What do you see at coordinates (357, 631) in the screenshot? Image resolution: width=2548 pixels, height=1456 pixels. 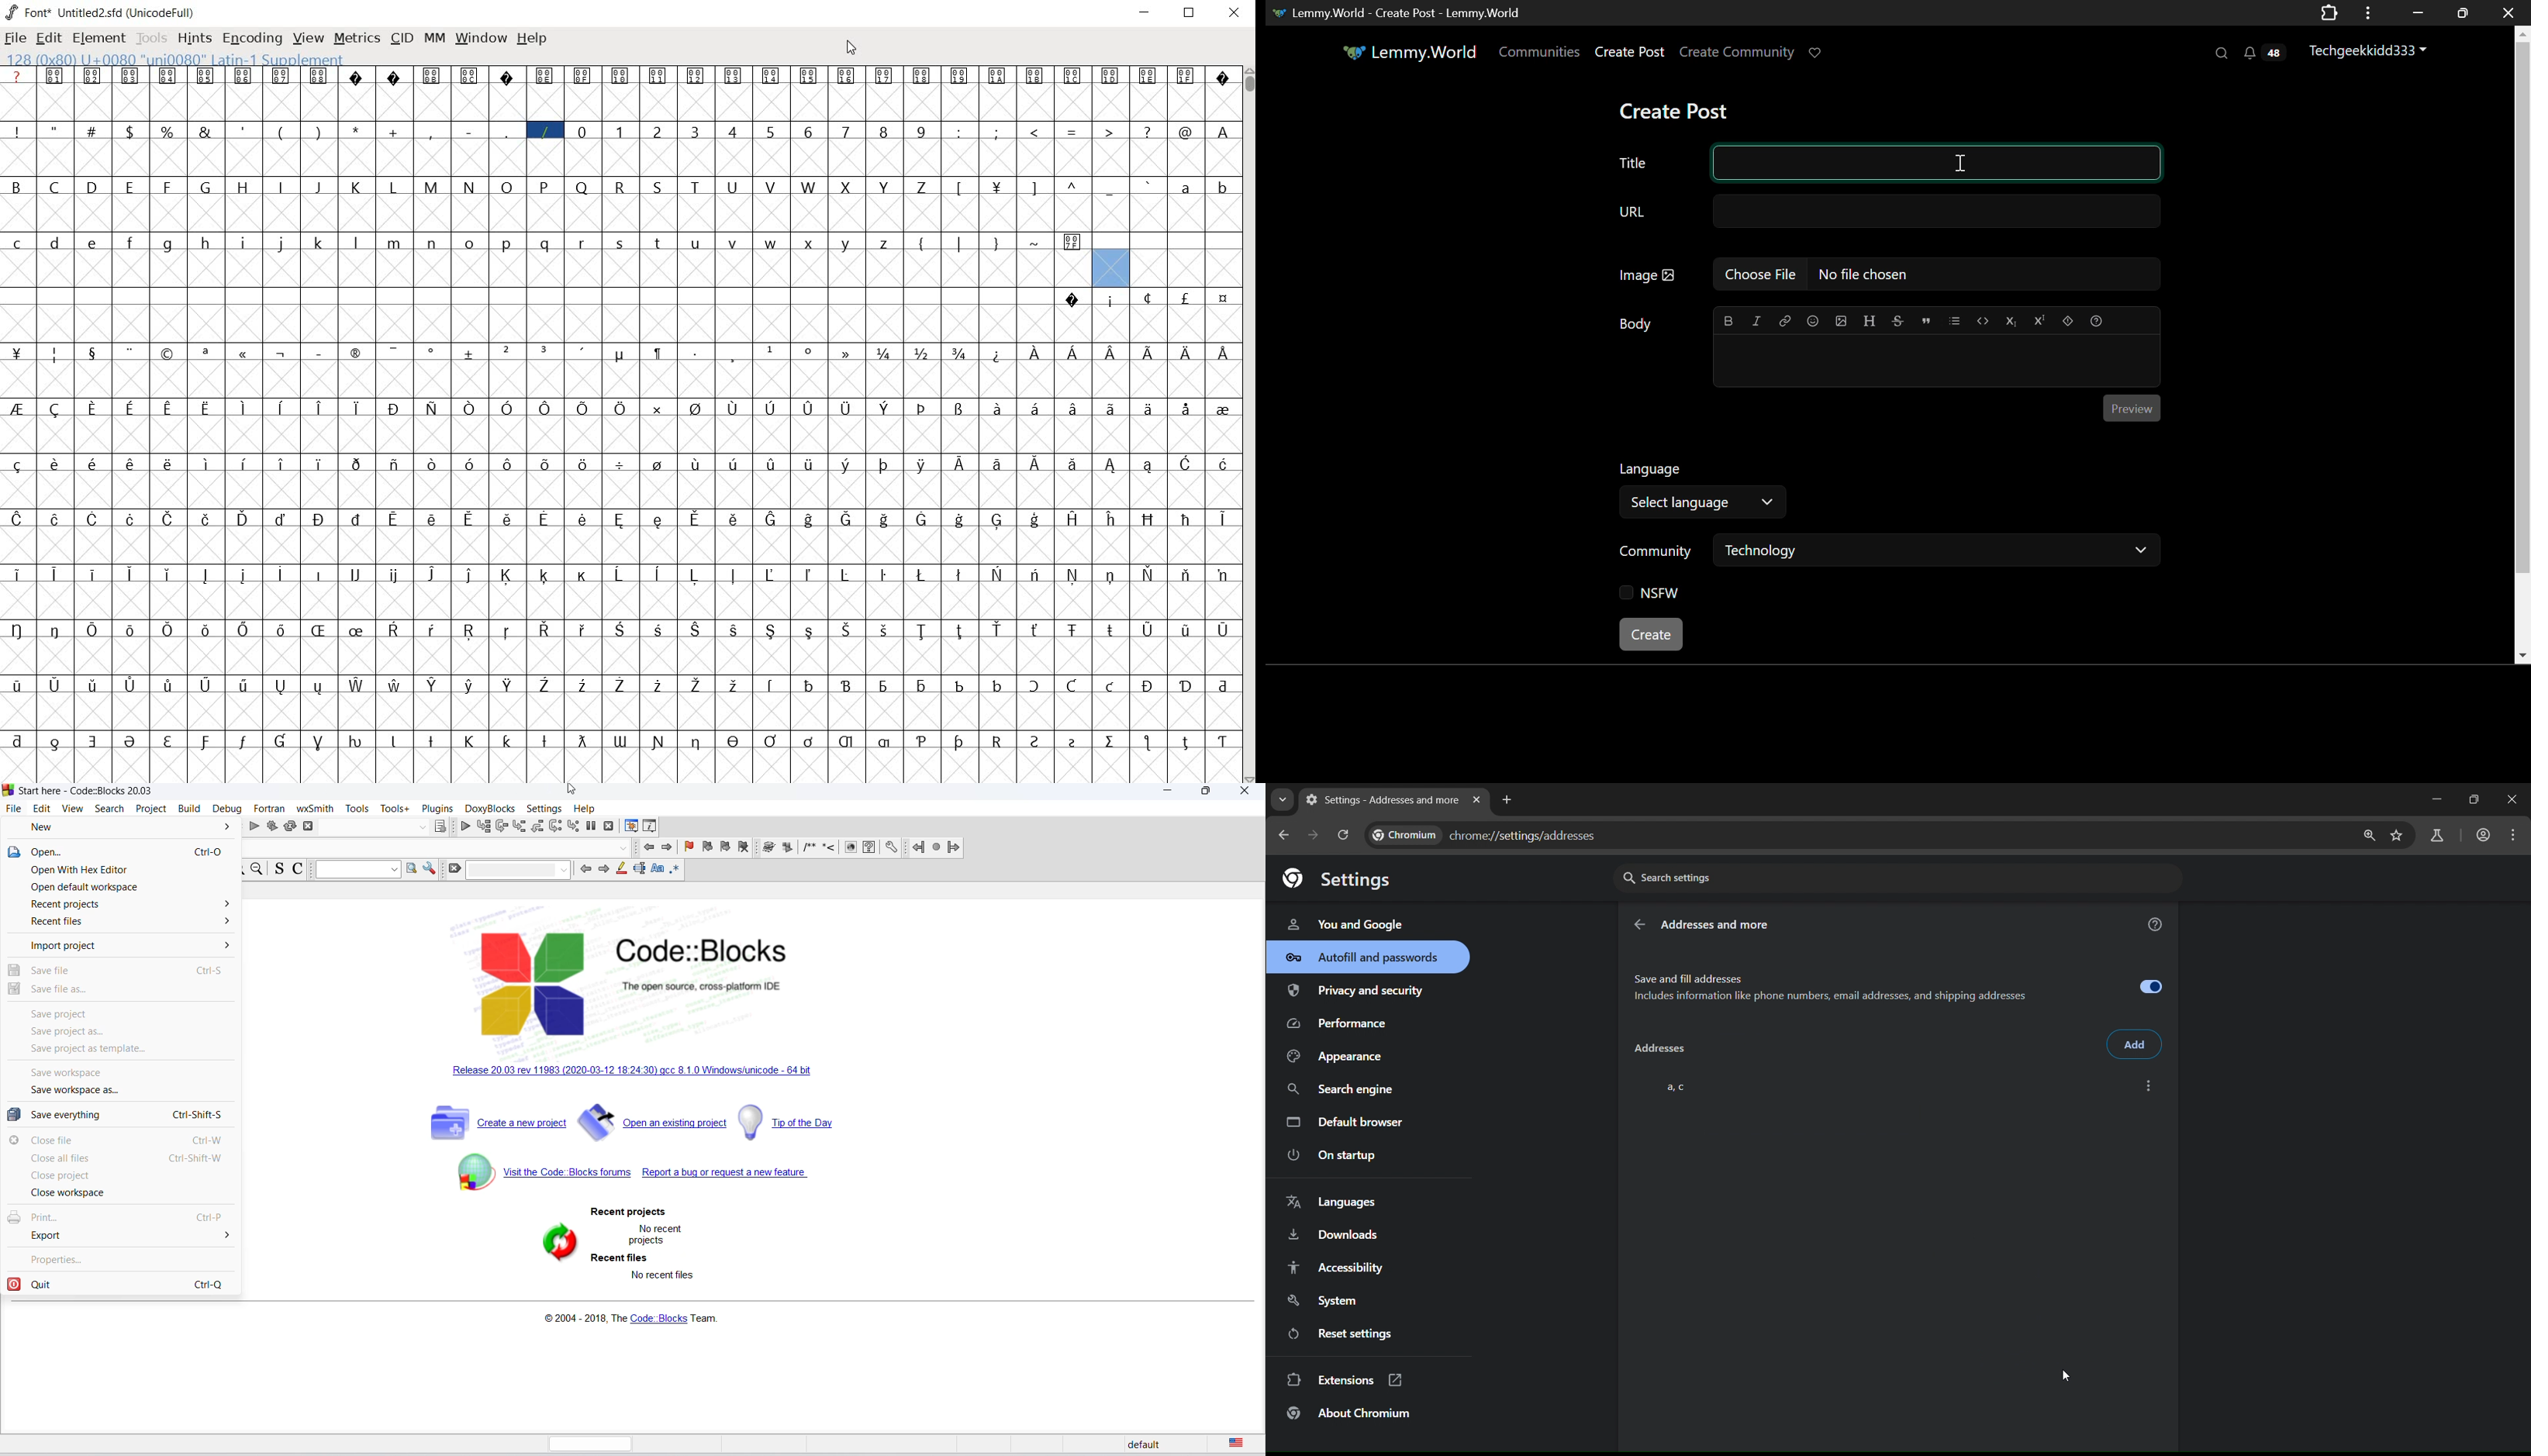 I see `glyph` at bounding box center [357, 631].